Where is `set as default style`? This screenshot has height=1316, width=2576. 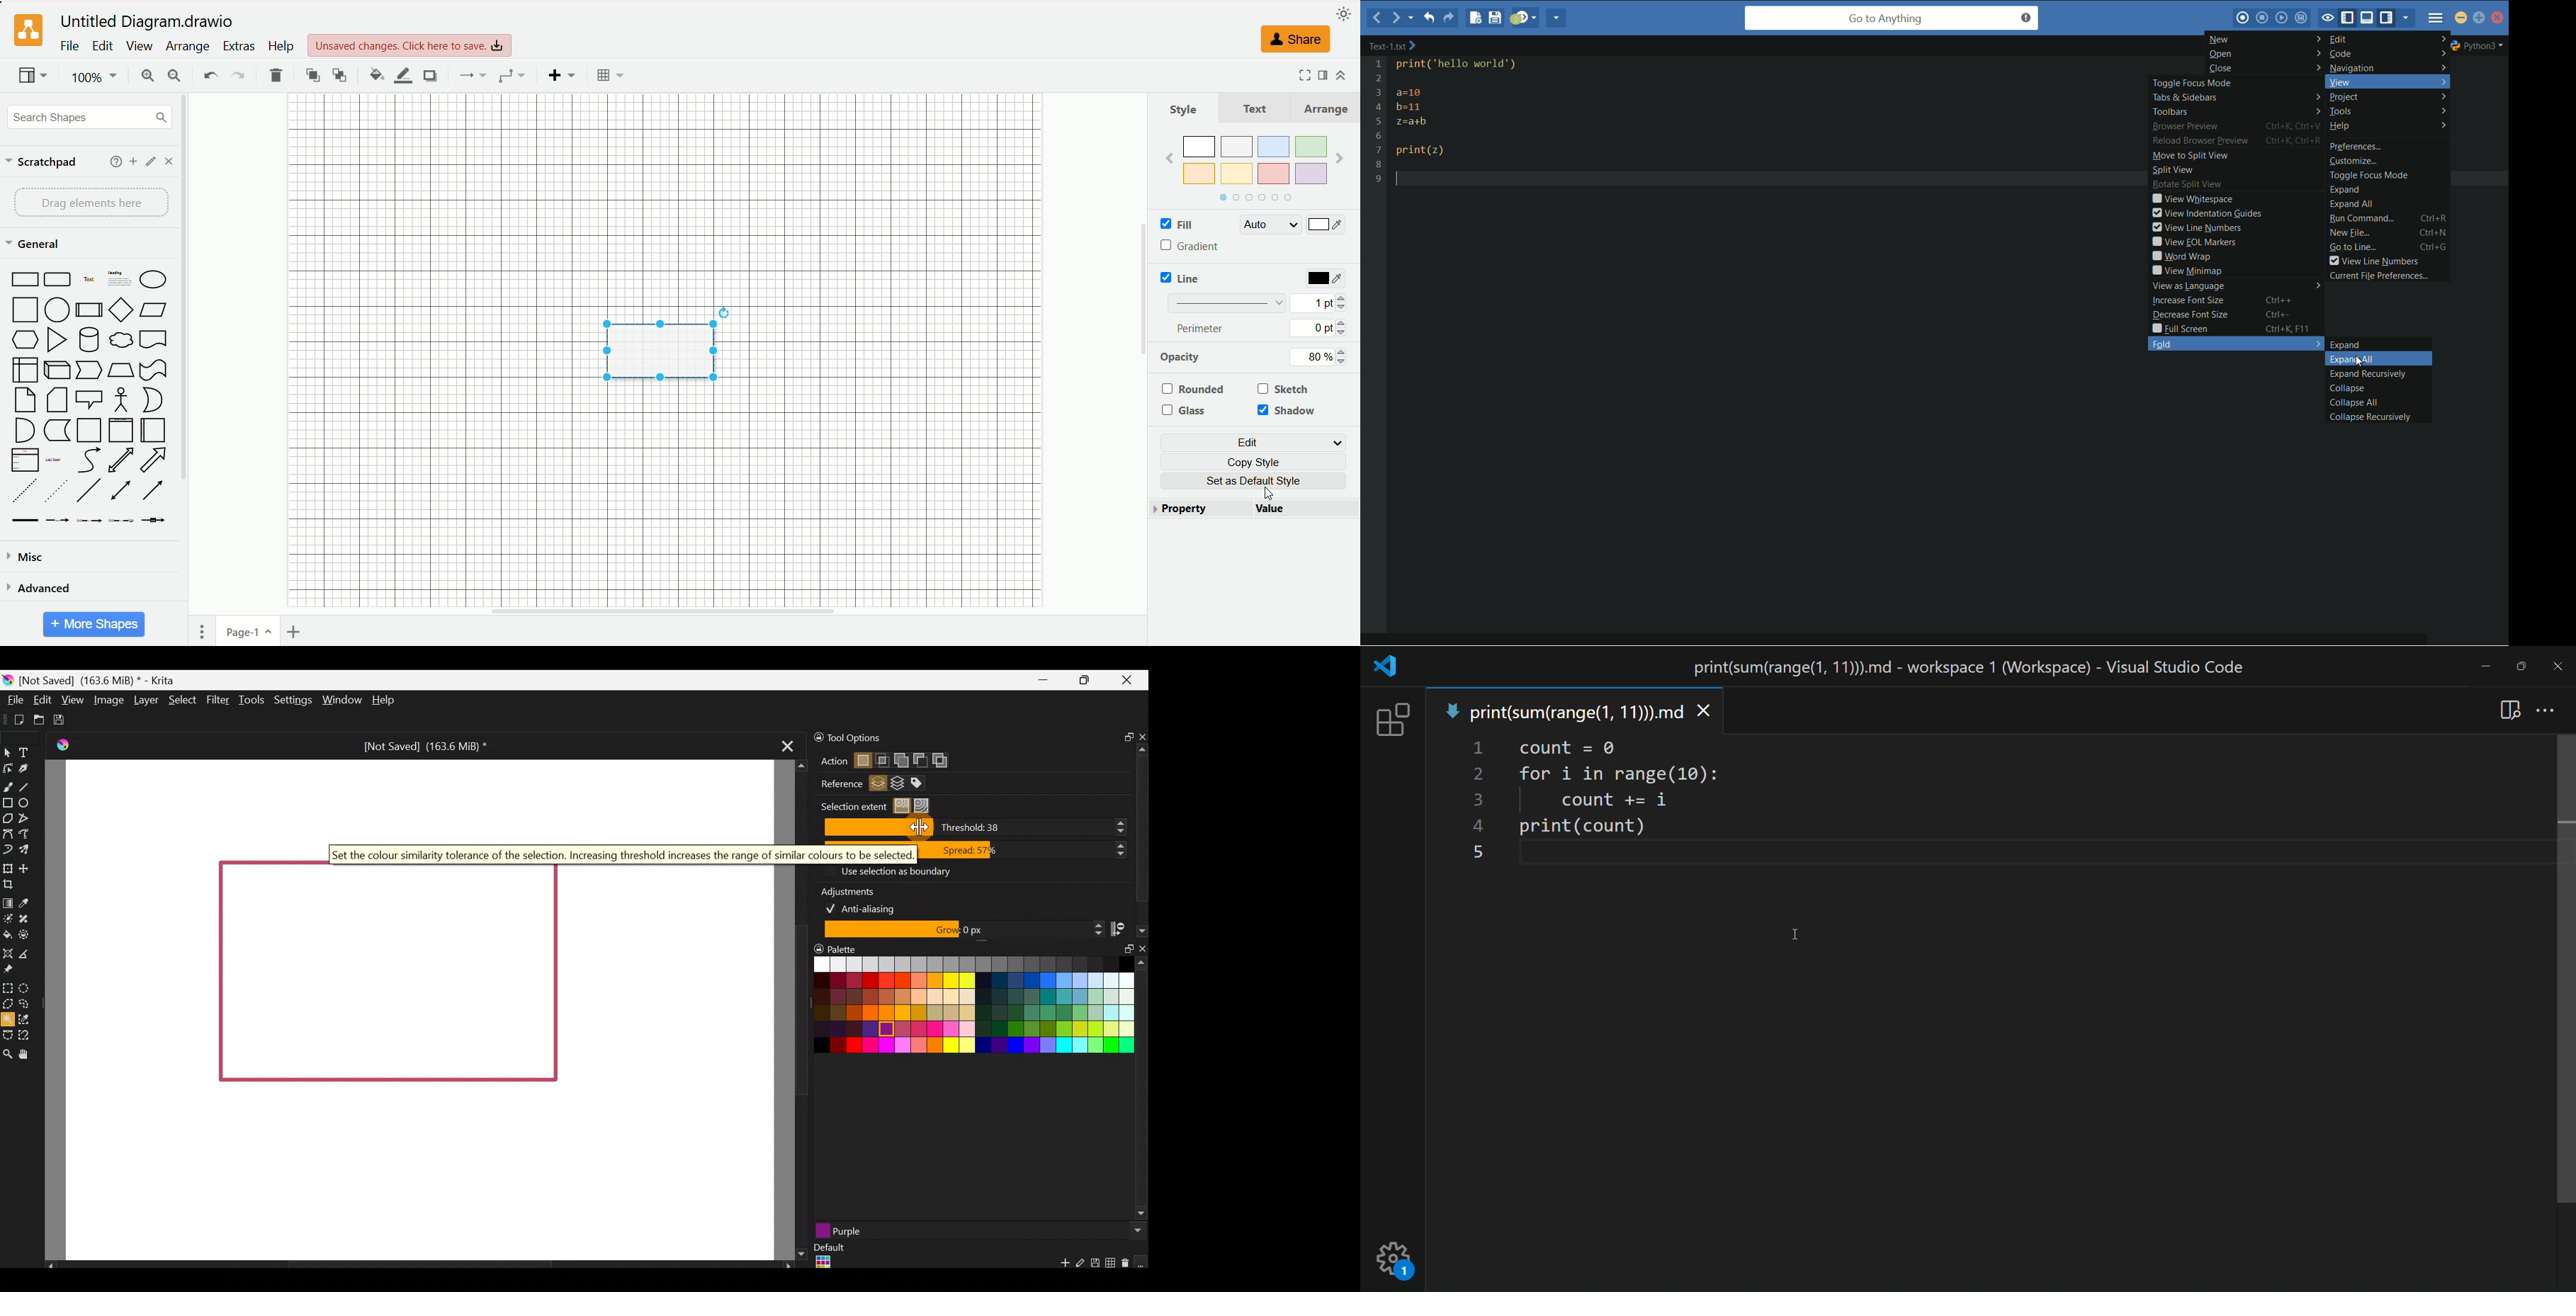
set as default style is located at coordinates (1260, 481).